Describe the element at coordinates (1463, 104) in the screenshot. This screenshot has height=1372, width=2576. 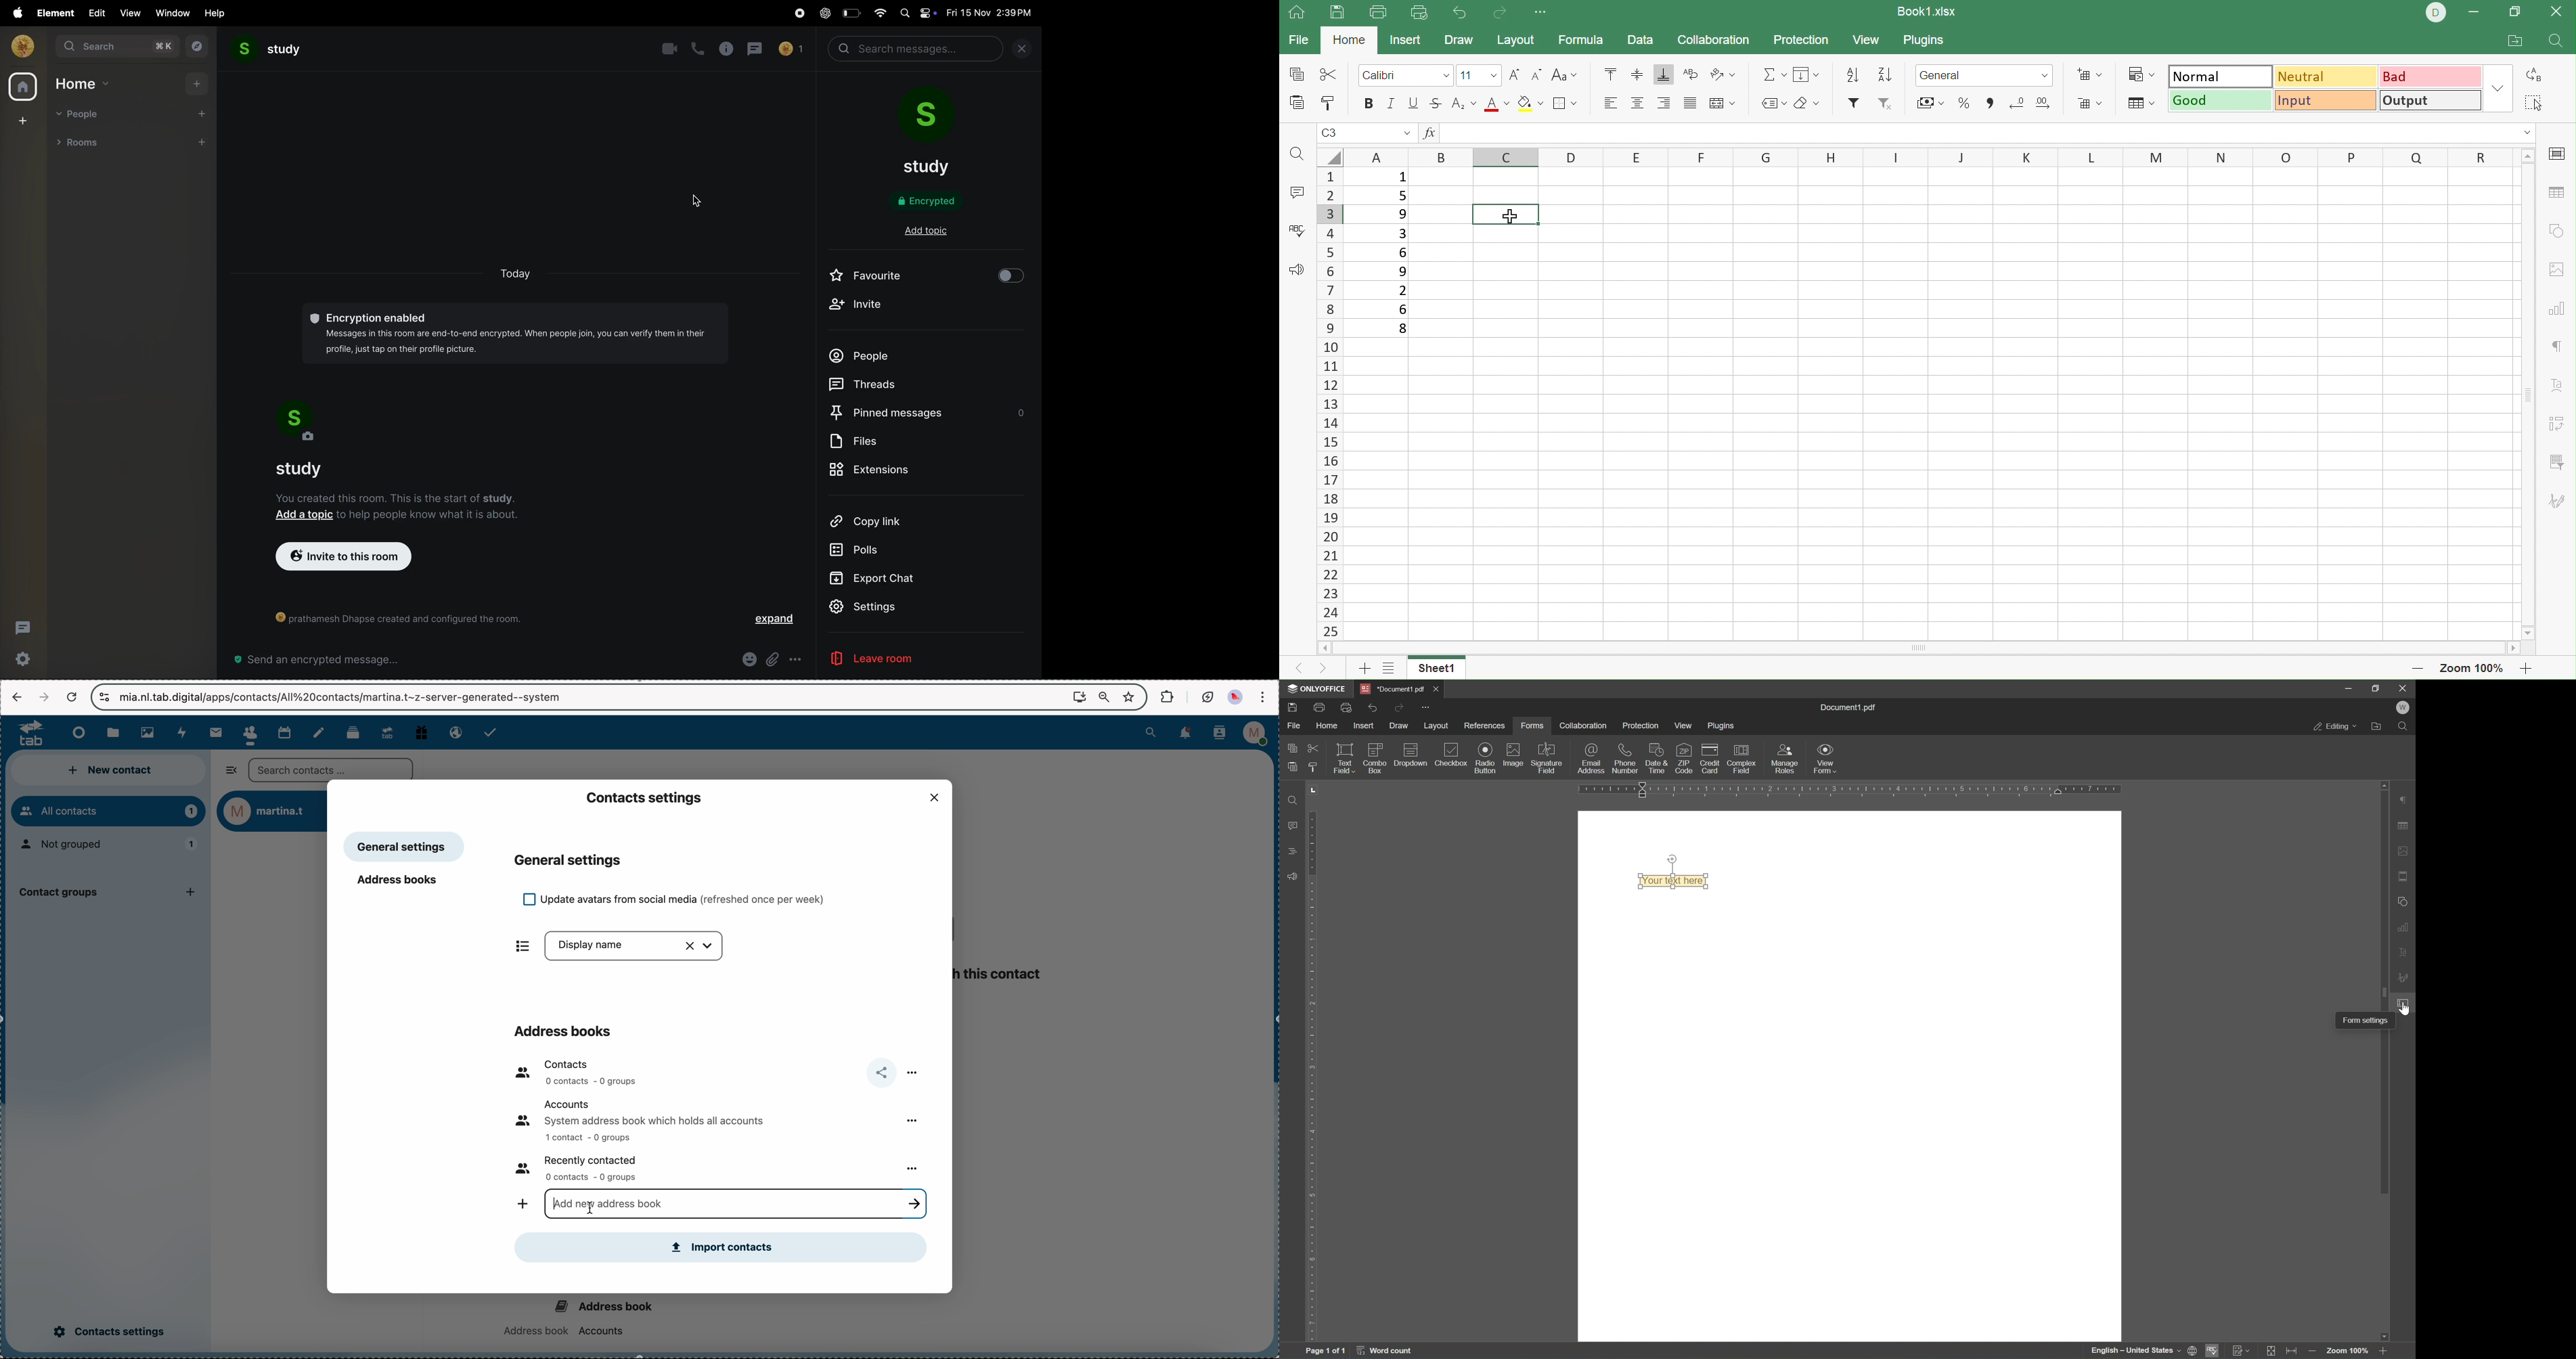
I see `` at that location.